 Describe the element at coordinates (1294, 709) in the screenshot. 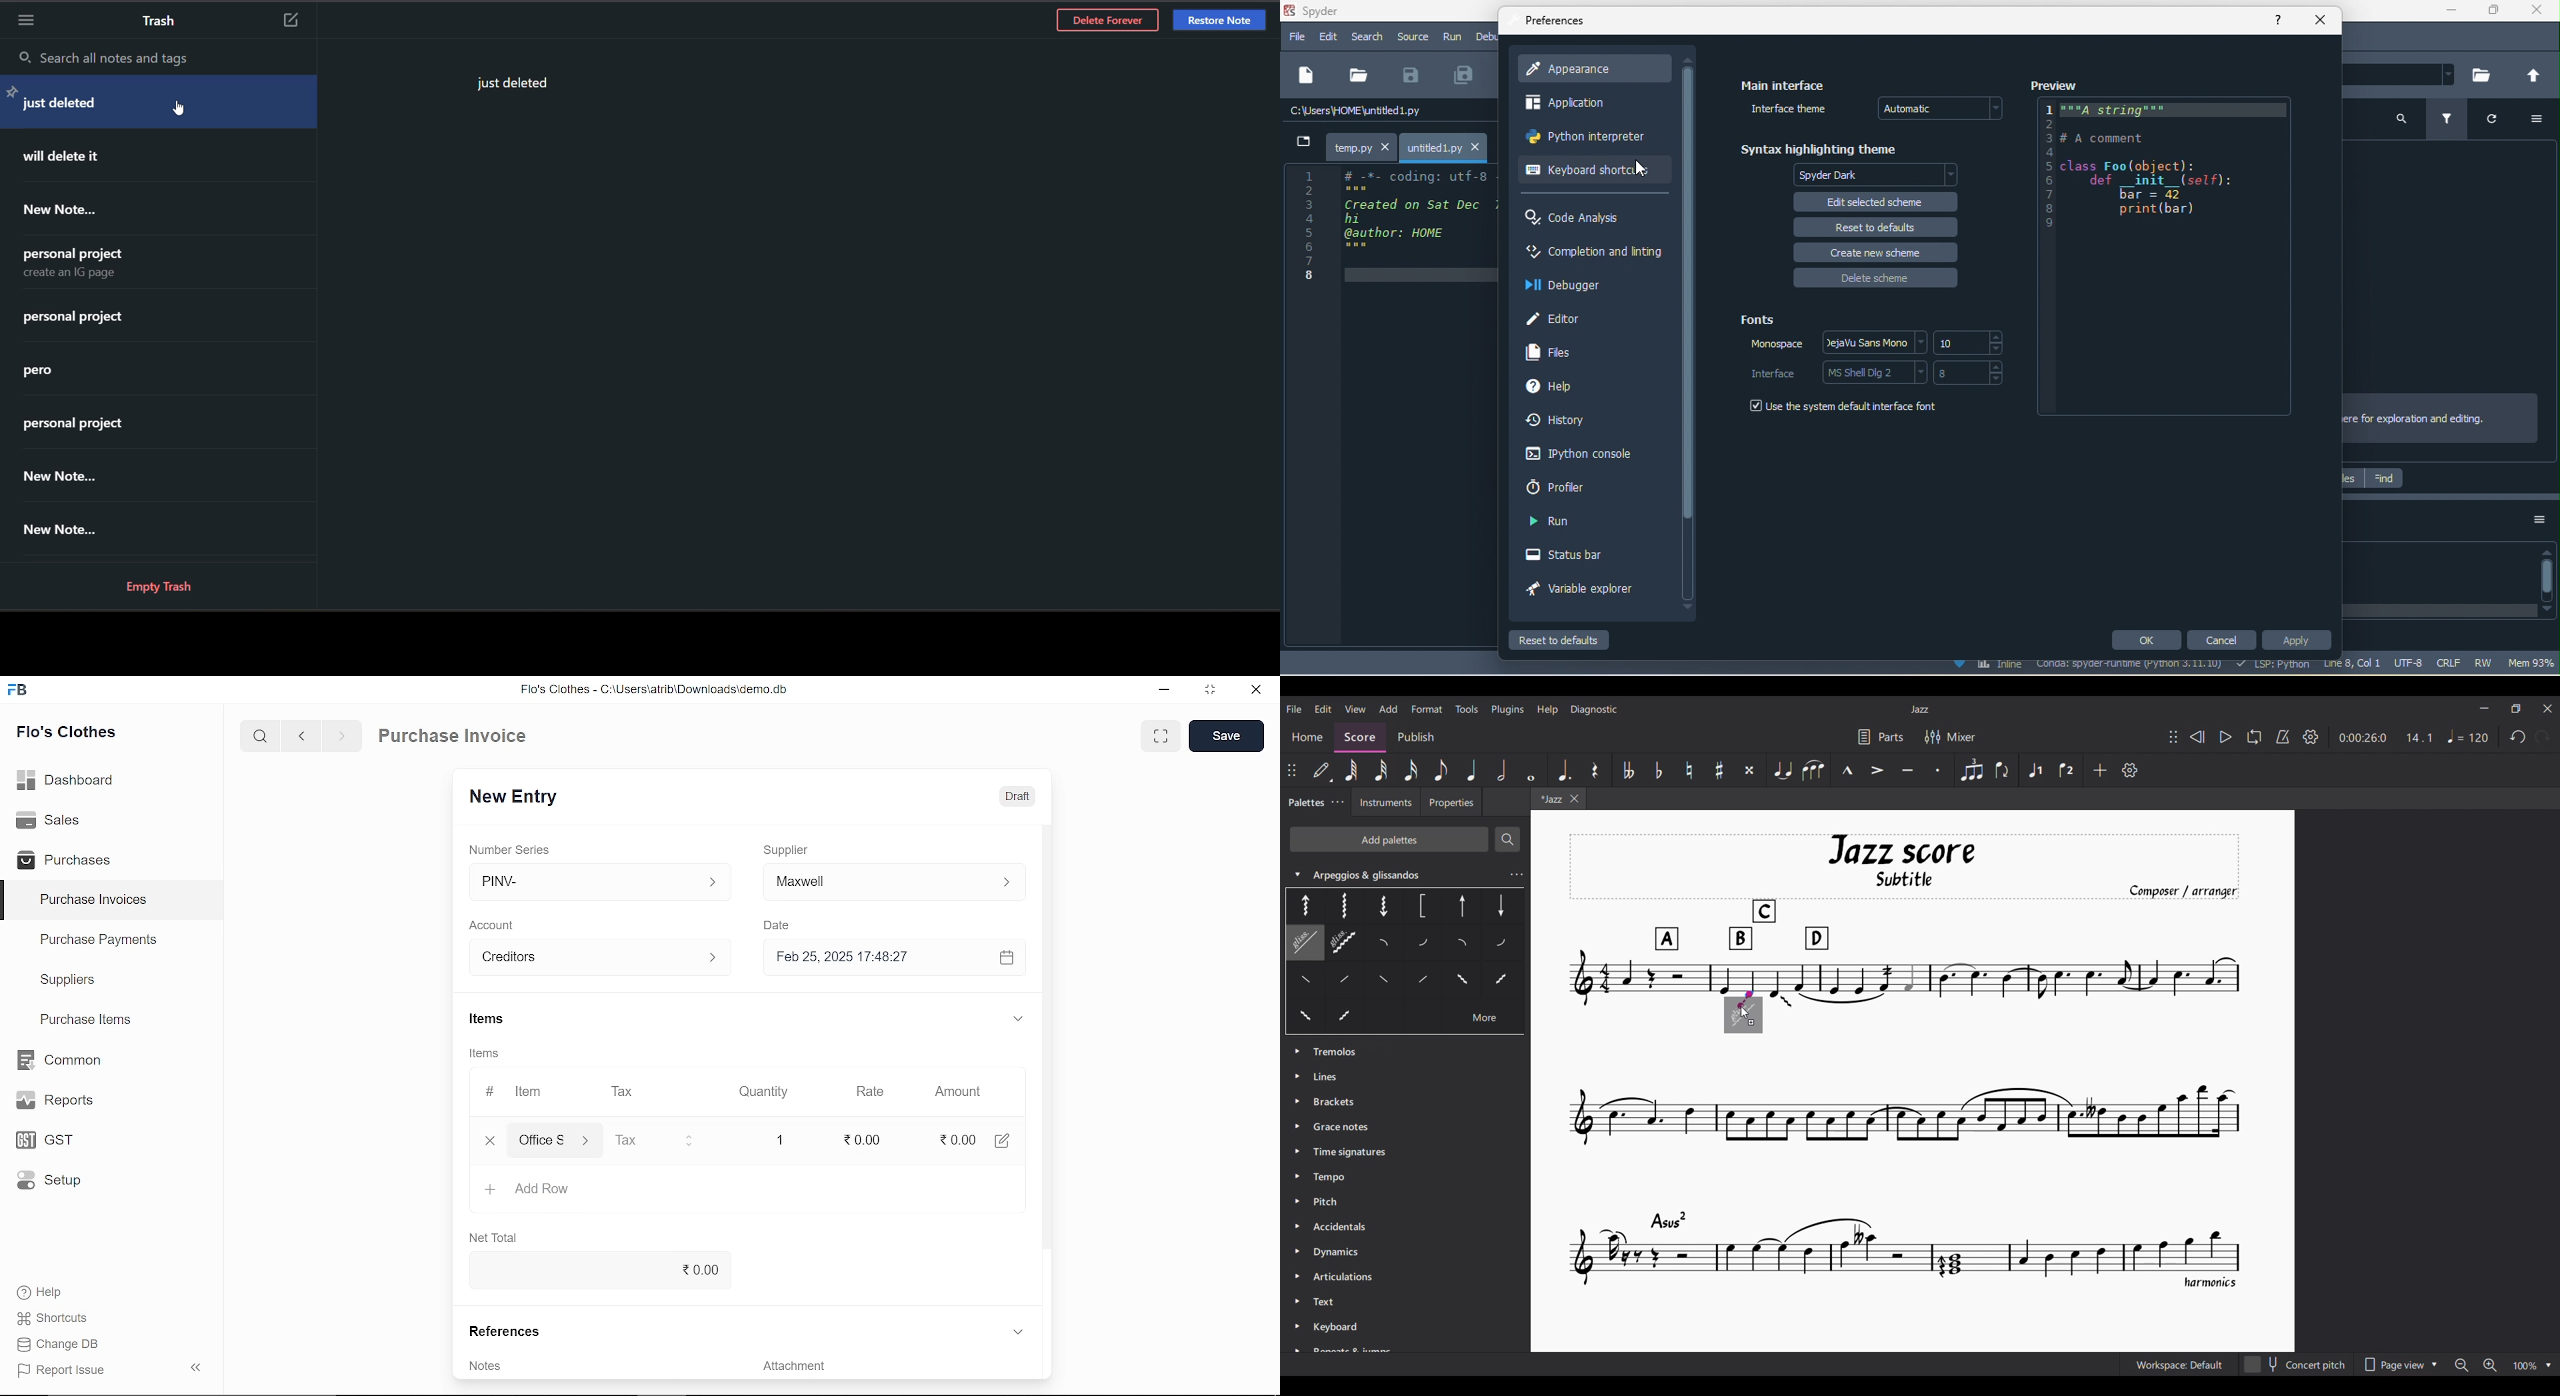

I see `File menu` at that location.